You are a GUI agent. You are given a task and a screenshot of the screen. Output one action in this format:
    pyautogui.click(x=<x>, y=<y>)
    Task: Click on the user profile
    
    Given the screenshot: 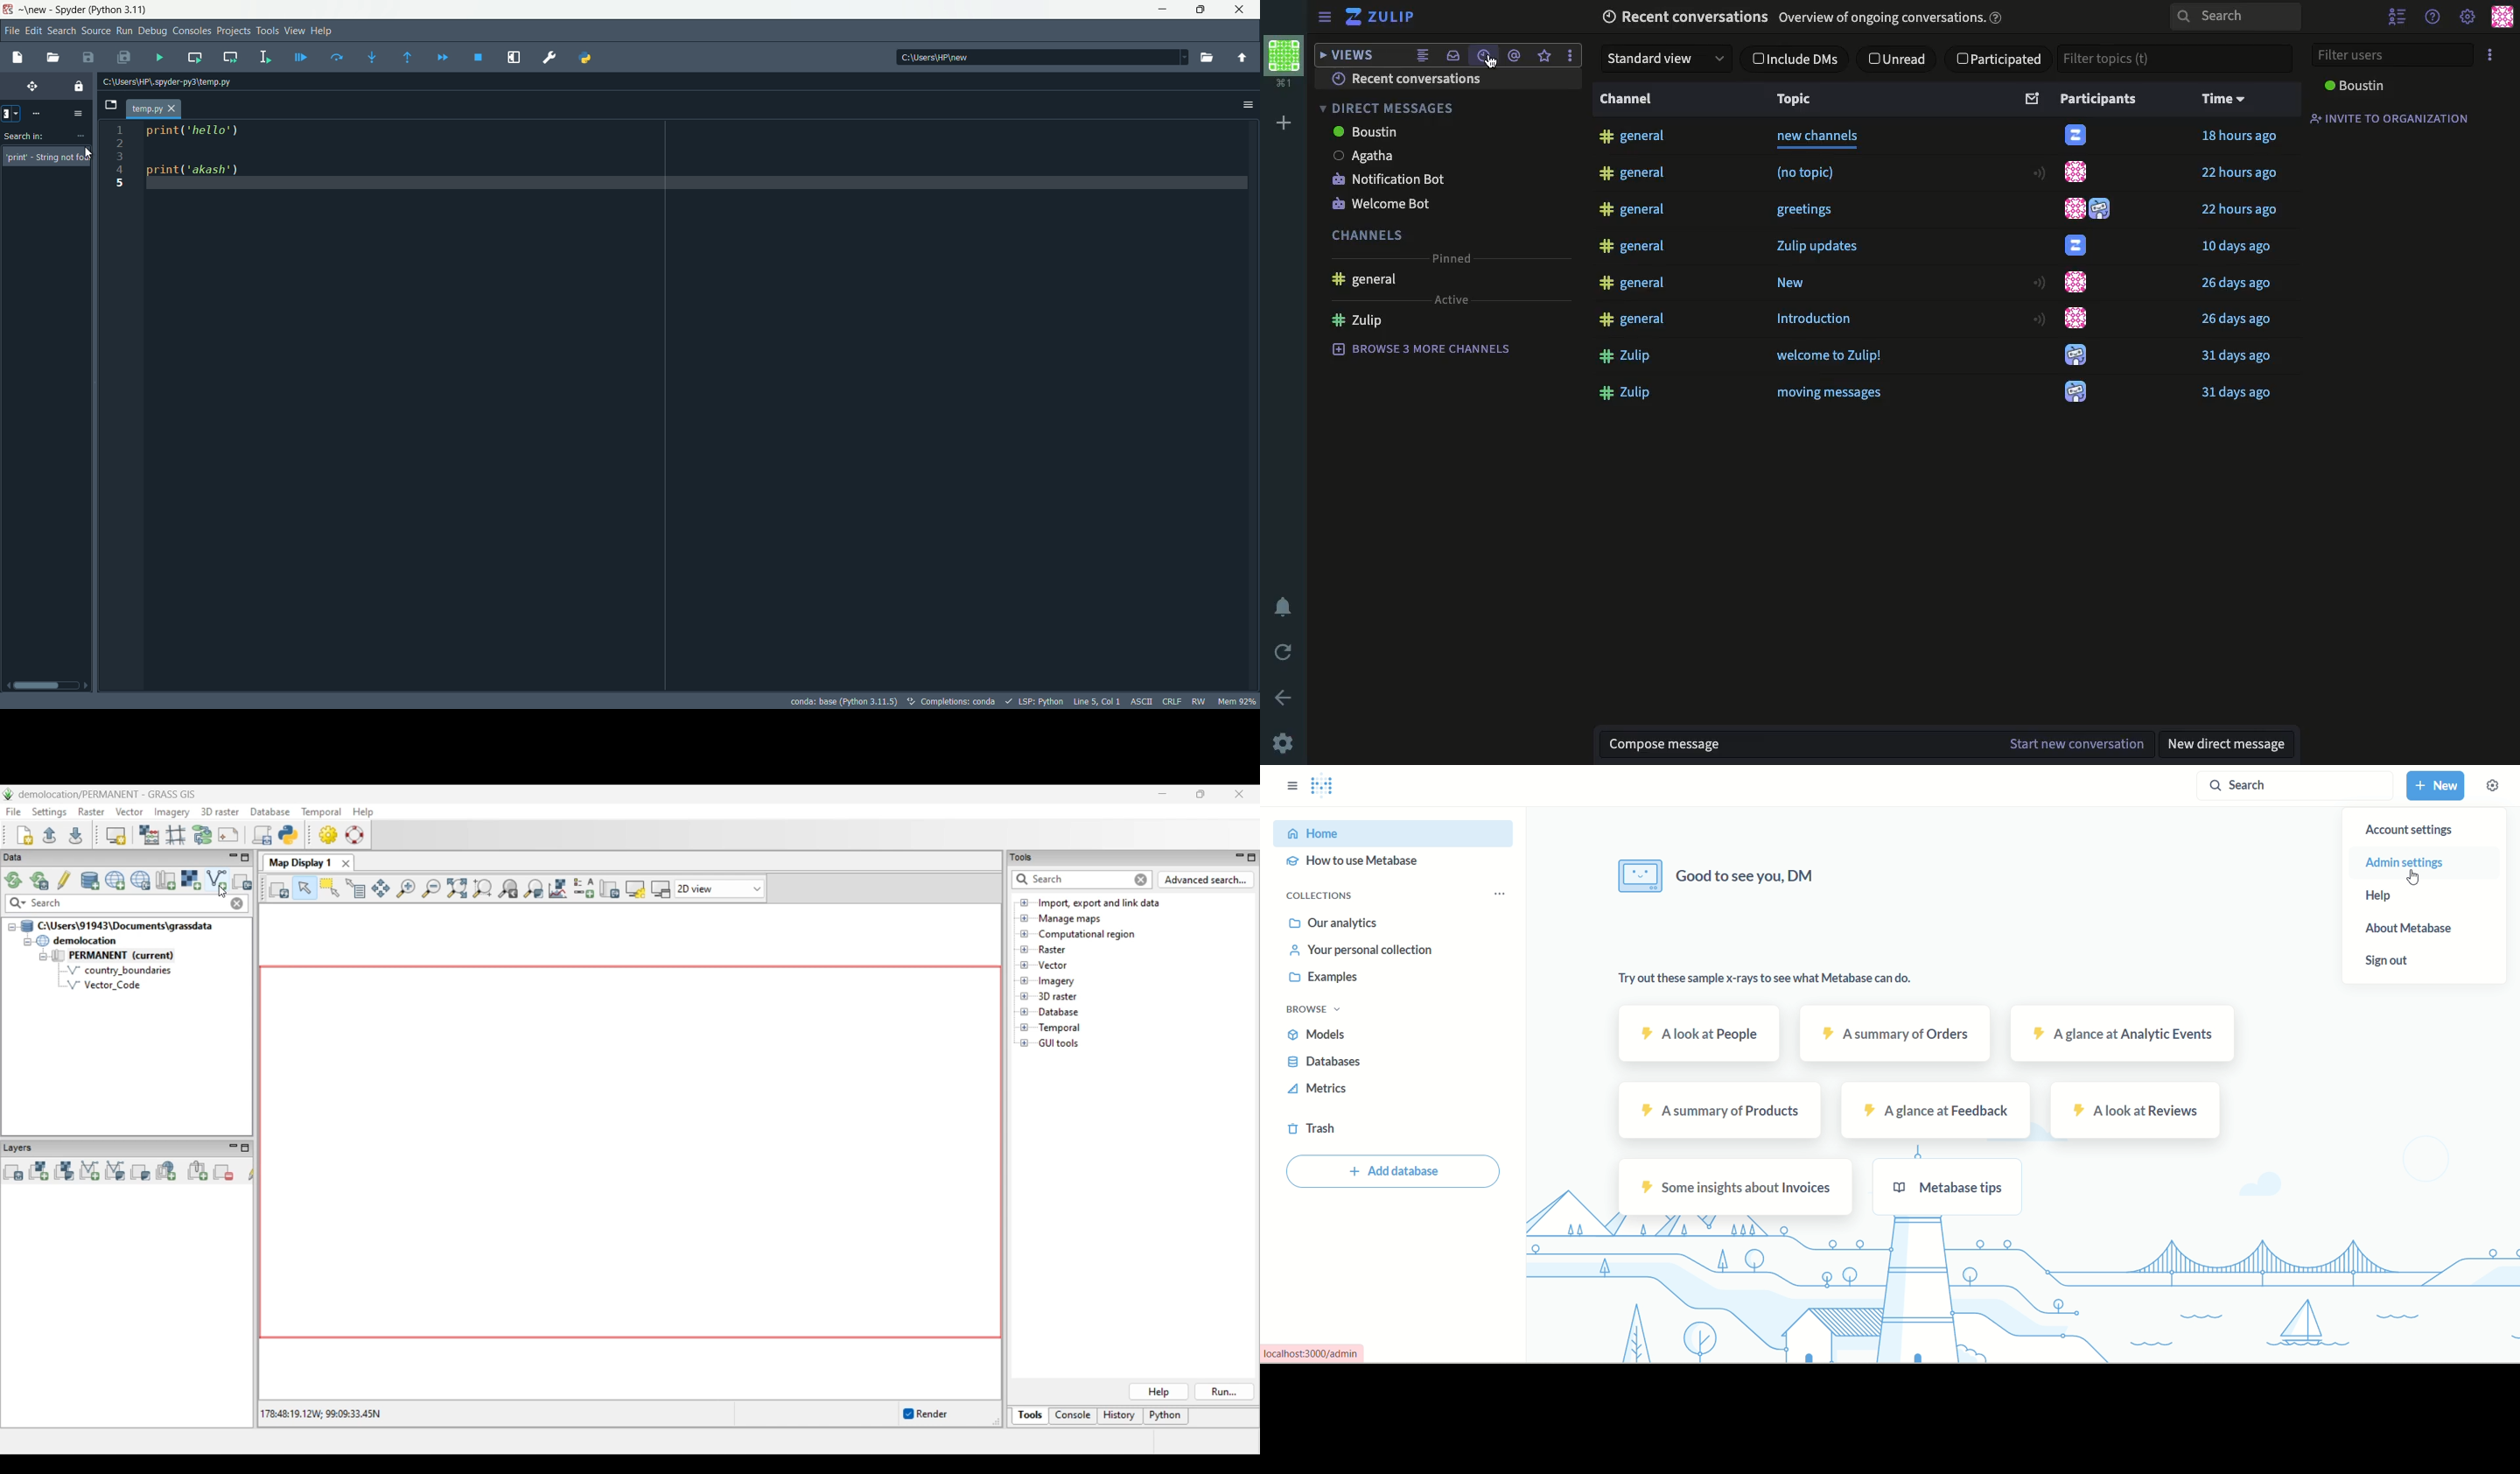 What is the action you would take?
    pyautogui.click(x=2077, y=392)
    